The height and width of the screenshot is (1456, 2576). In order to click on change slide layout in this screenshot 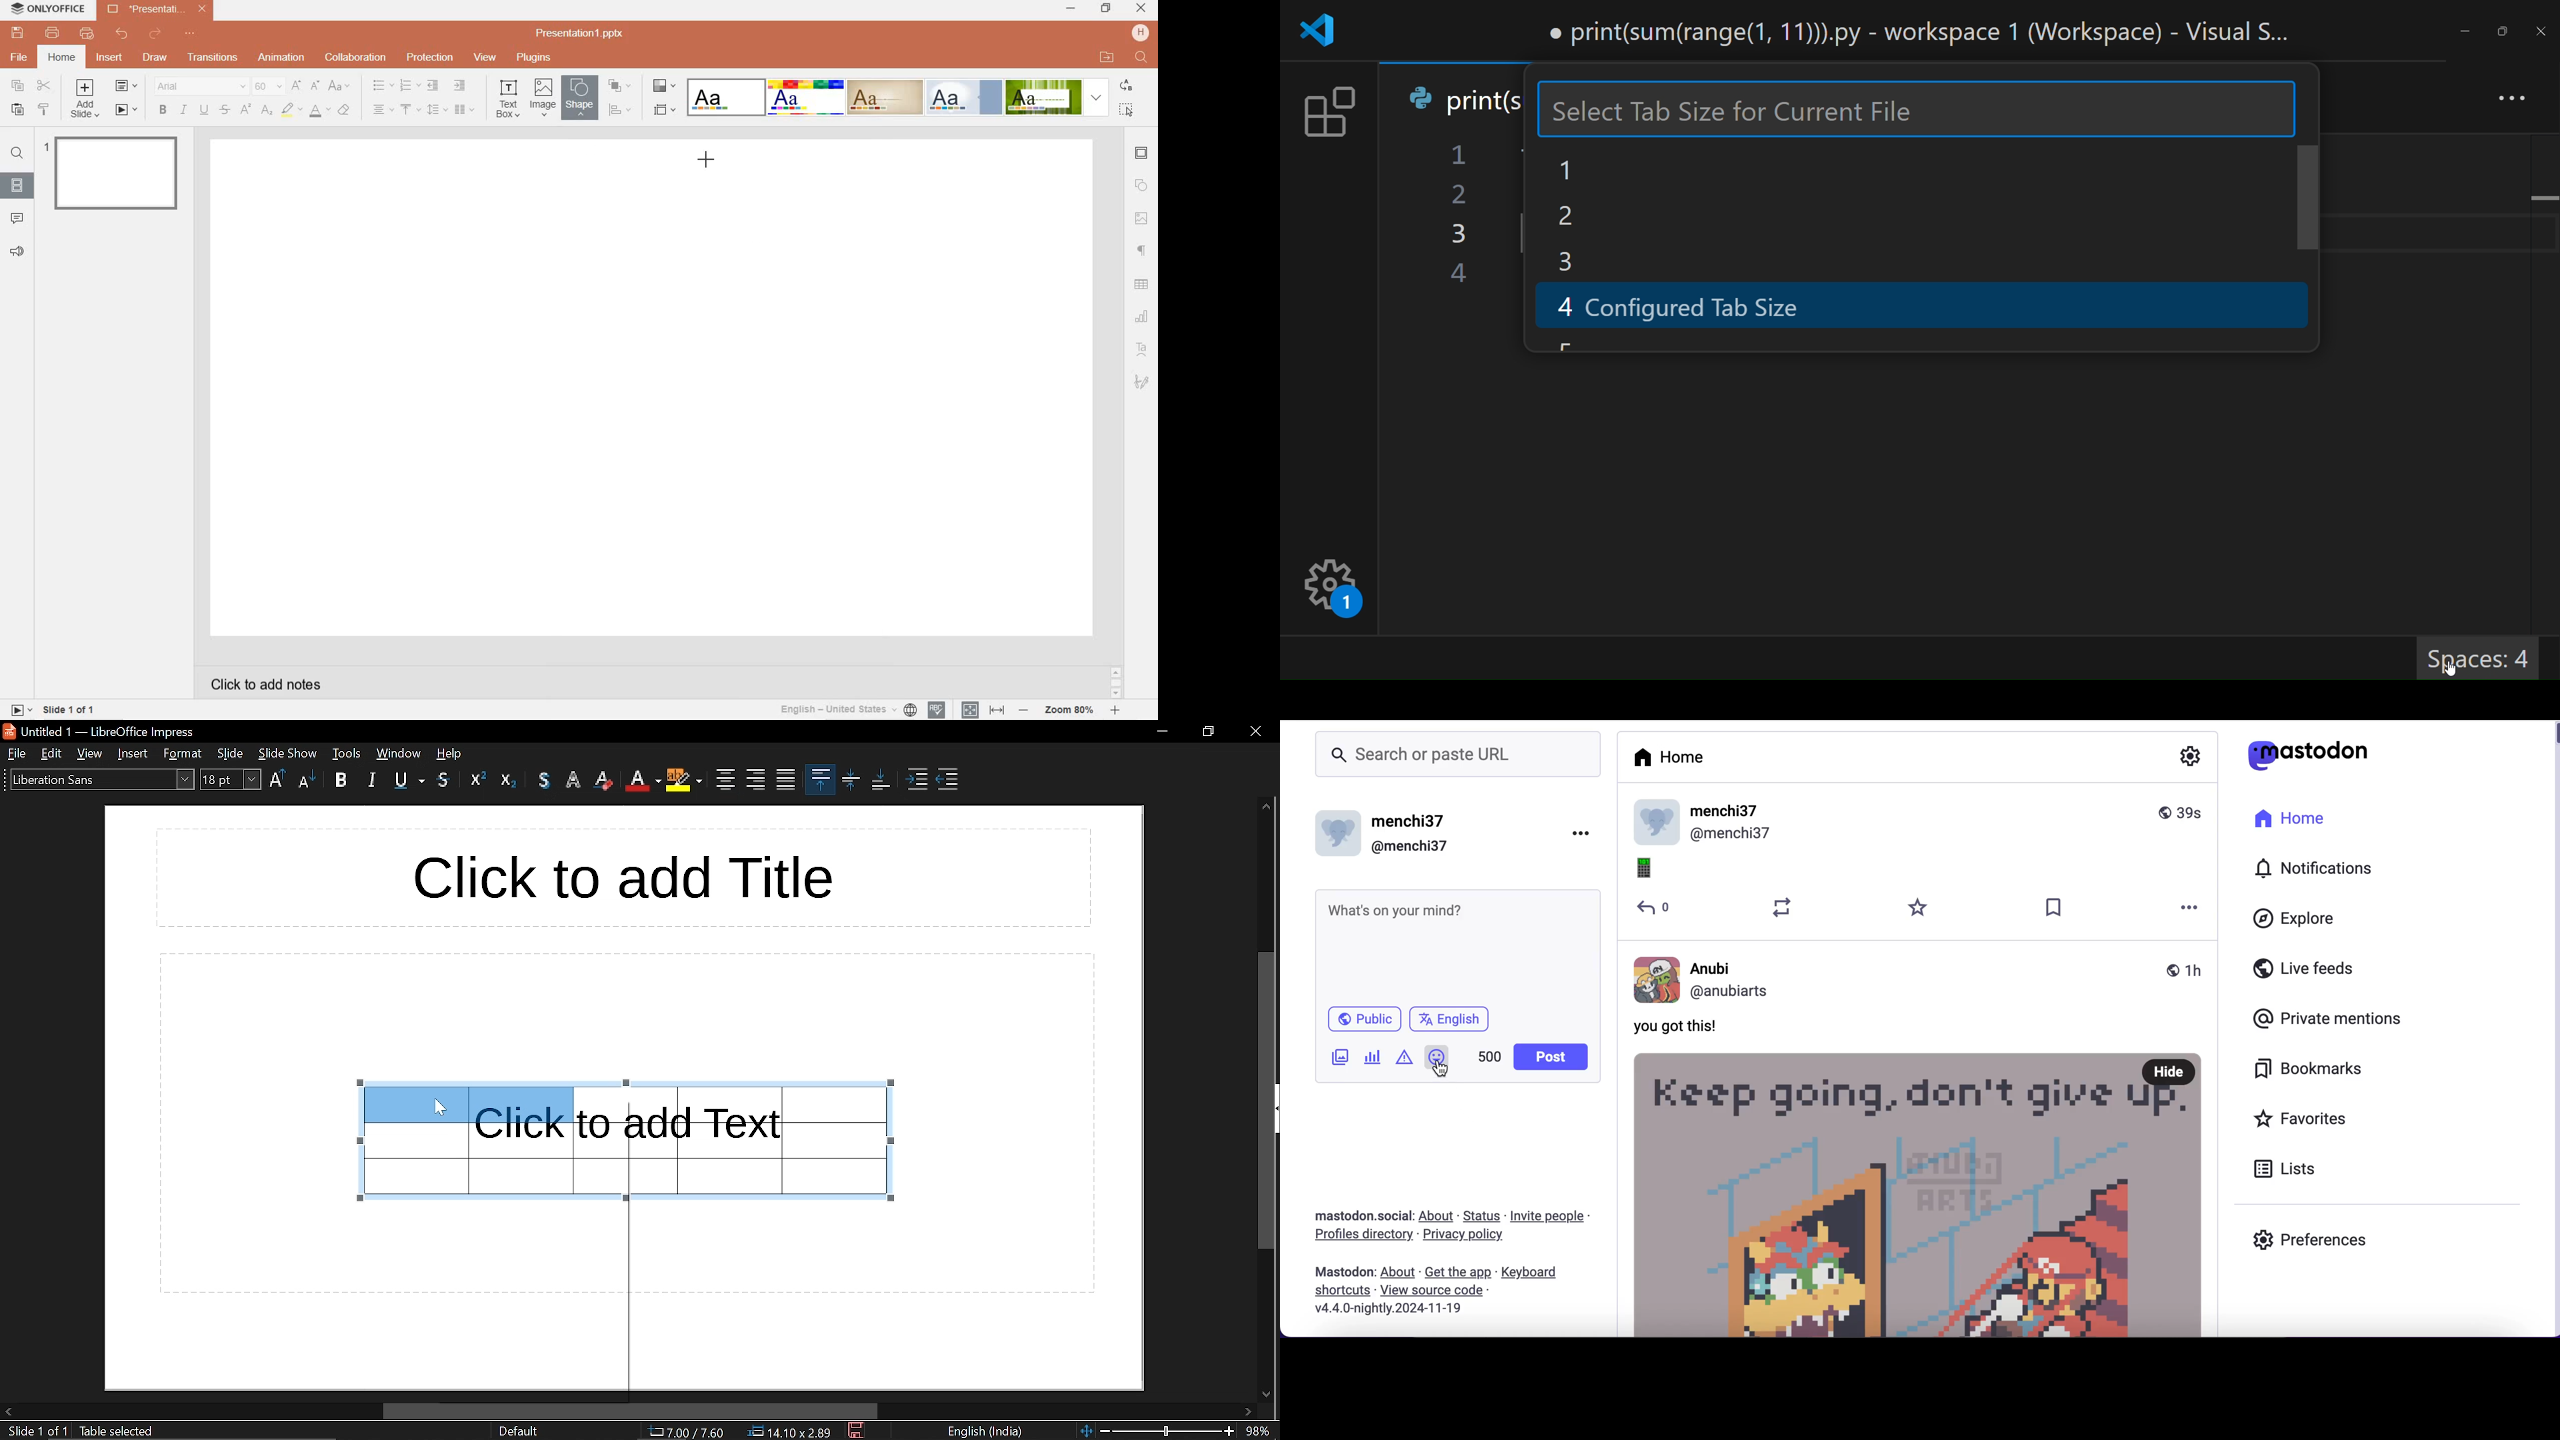, I will do `click(127, 87)`.